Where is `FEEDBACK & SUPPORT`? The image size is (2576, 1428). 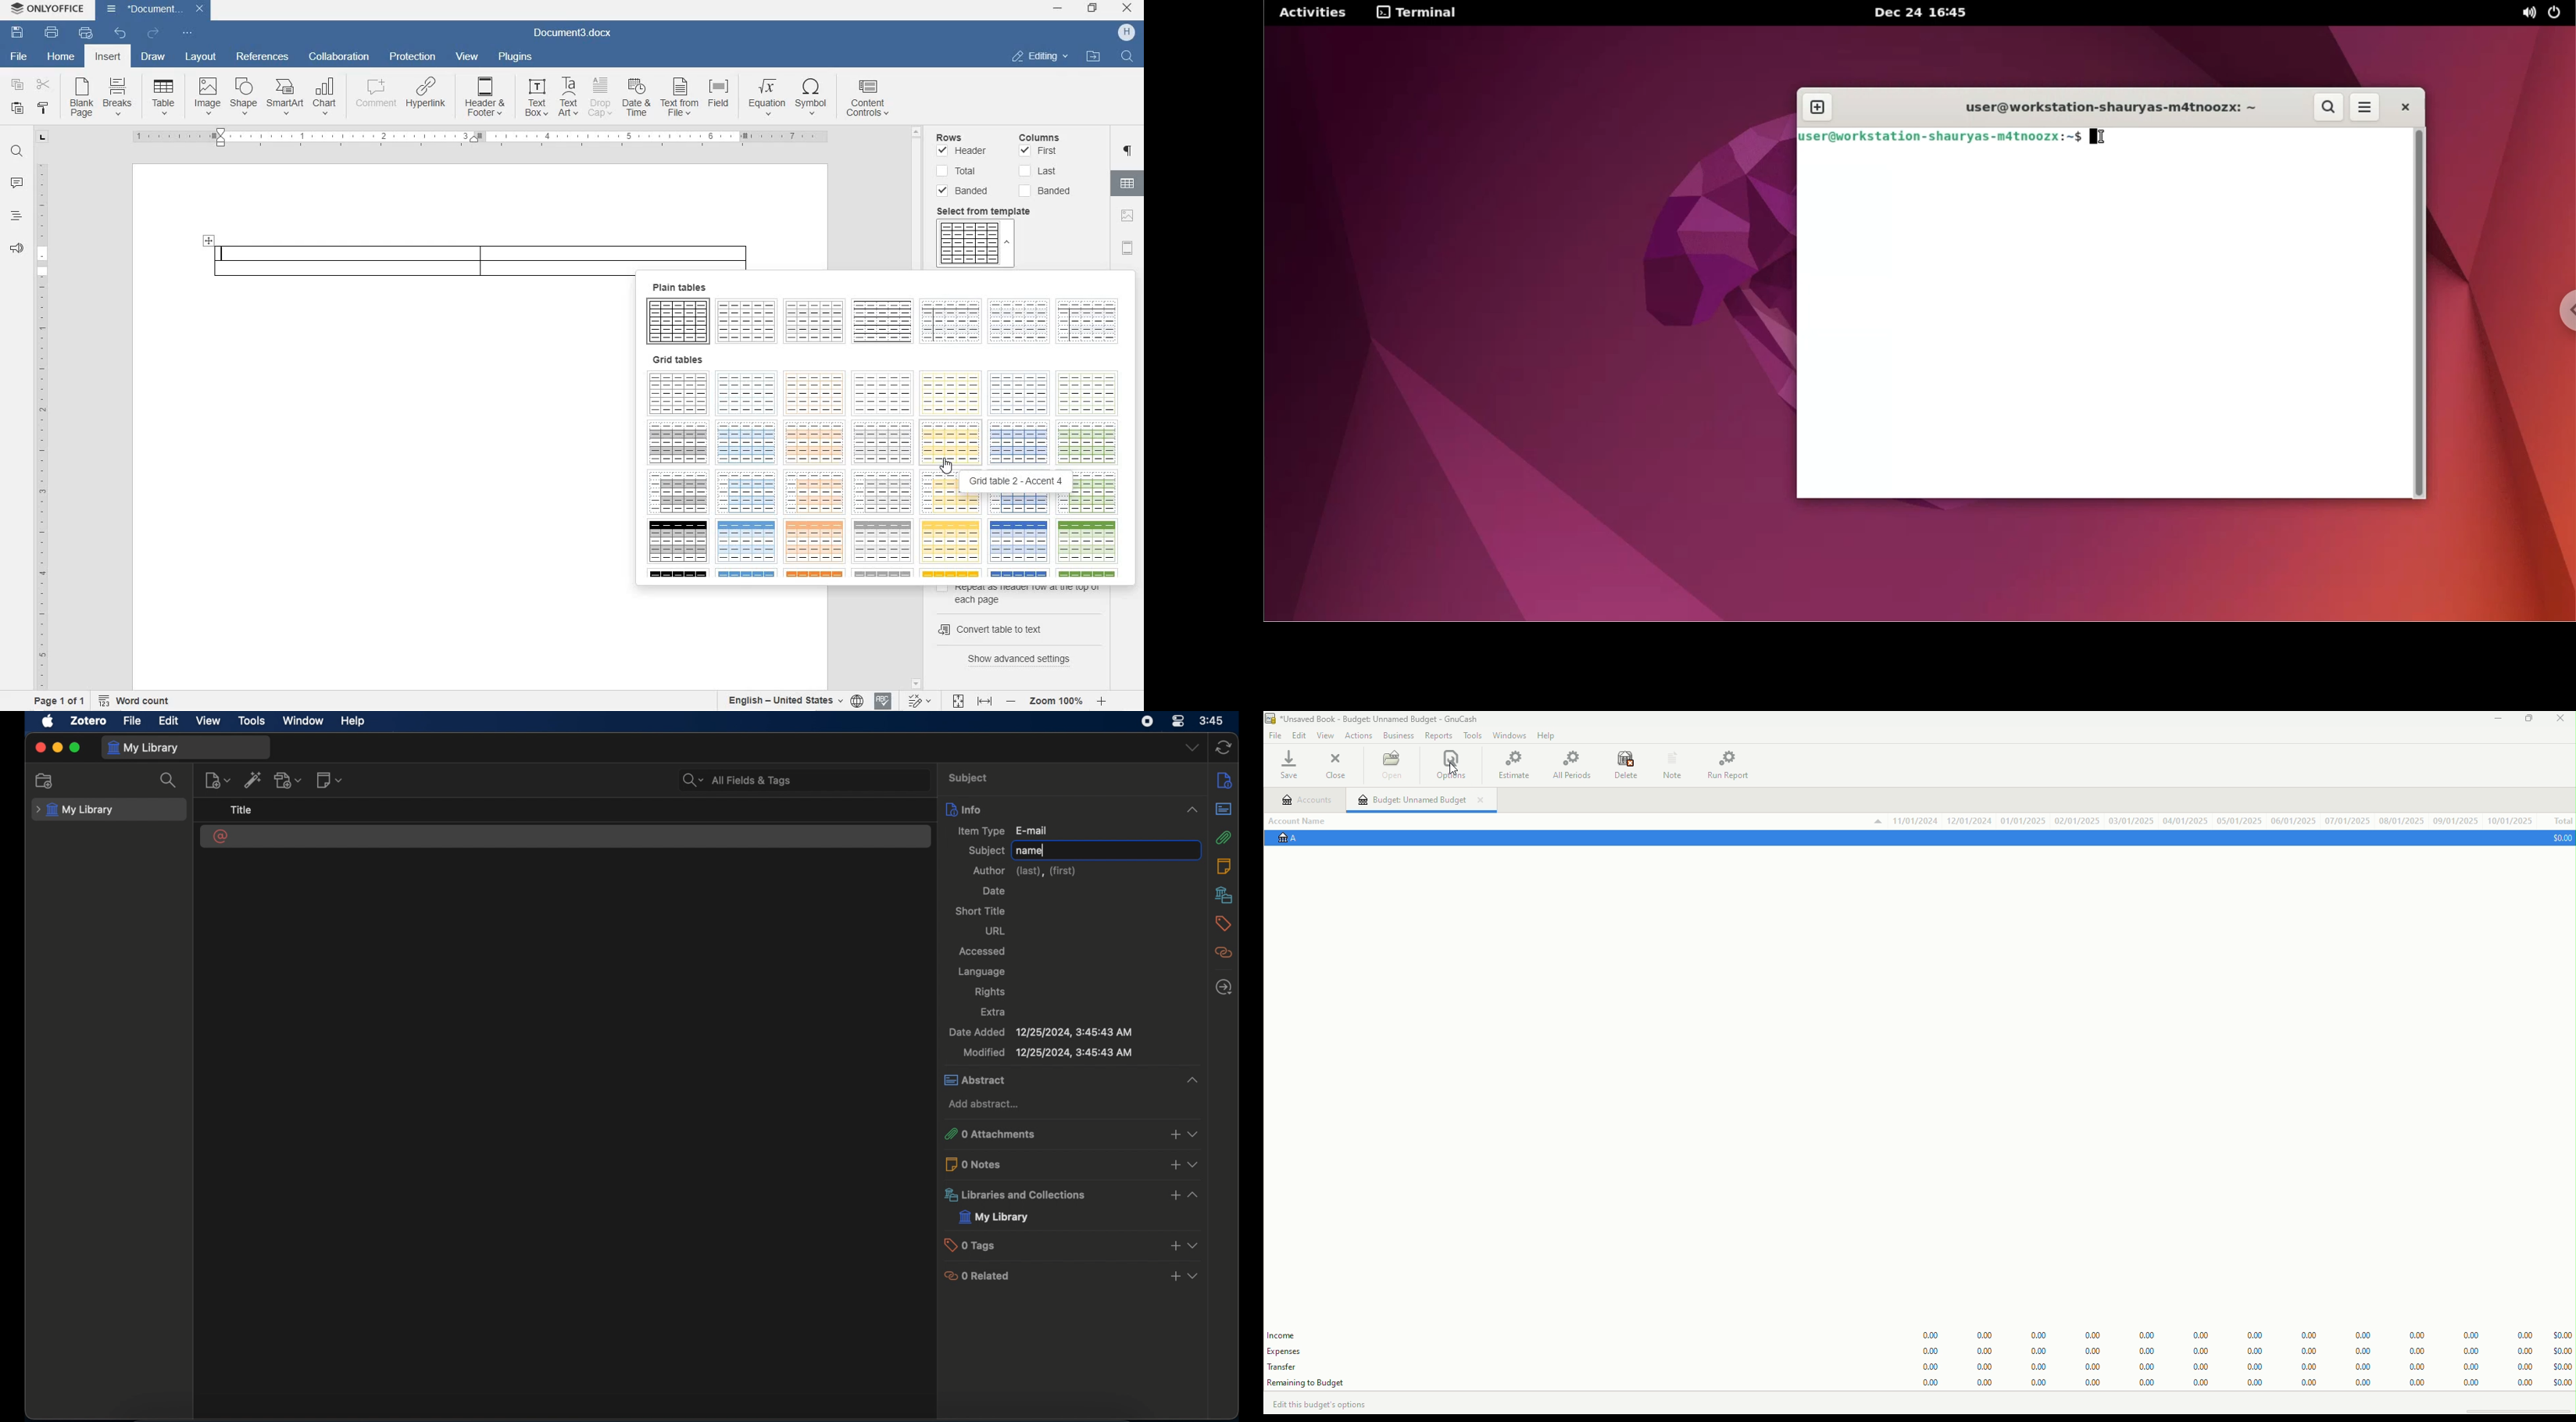
FEEDBACK & SUPPORT is located at coordinates (14, 249).